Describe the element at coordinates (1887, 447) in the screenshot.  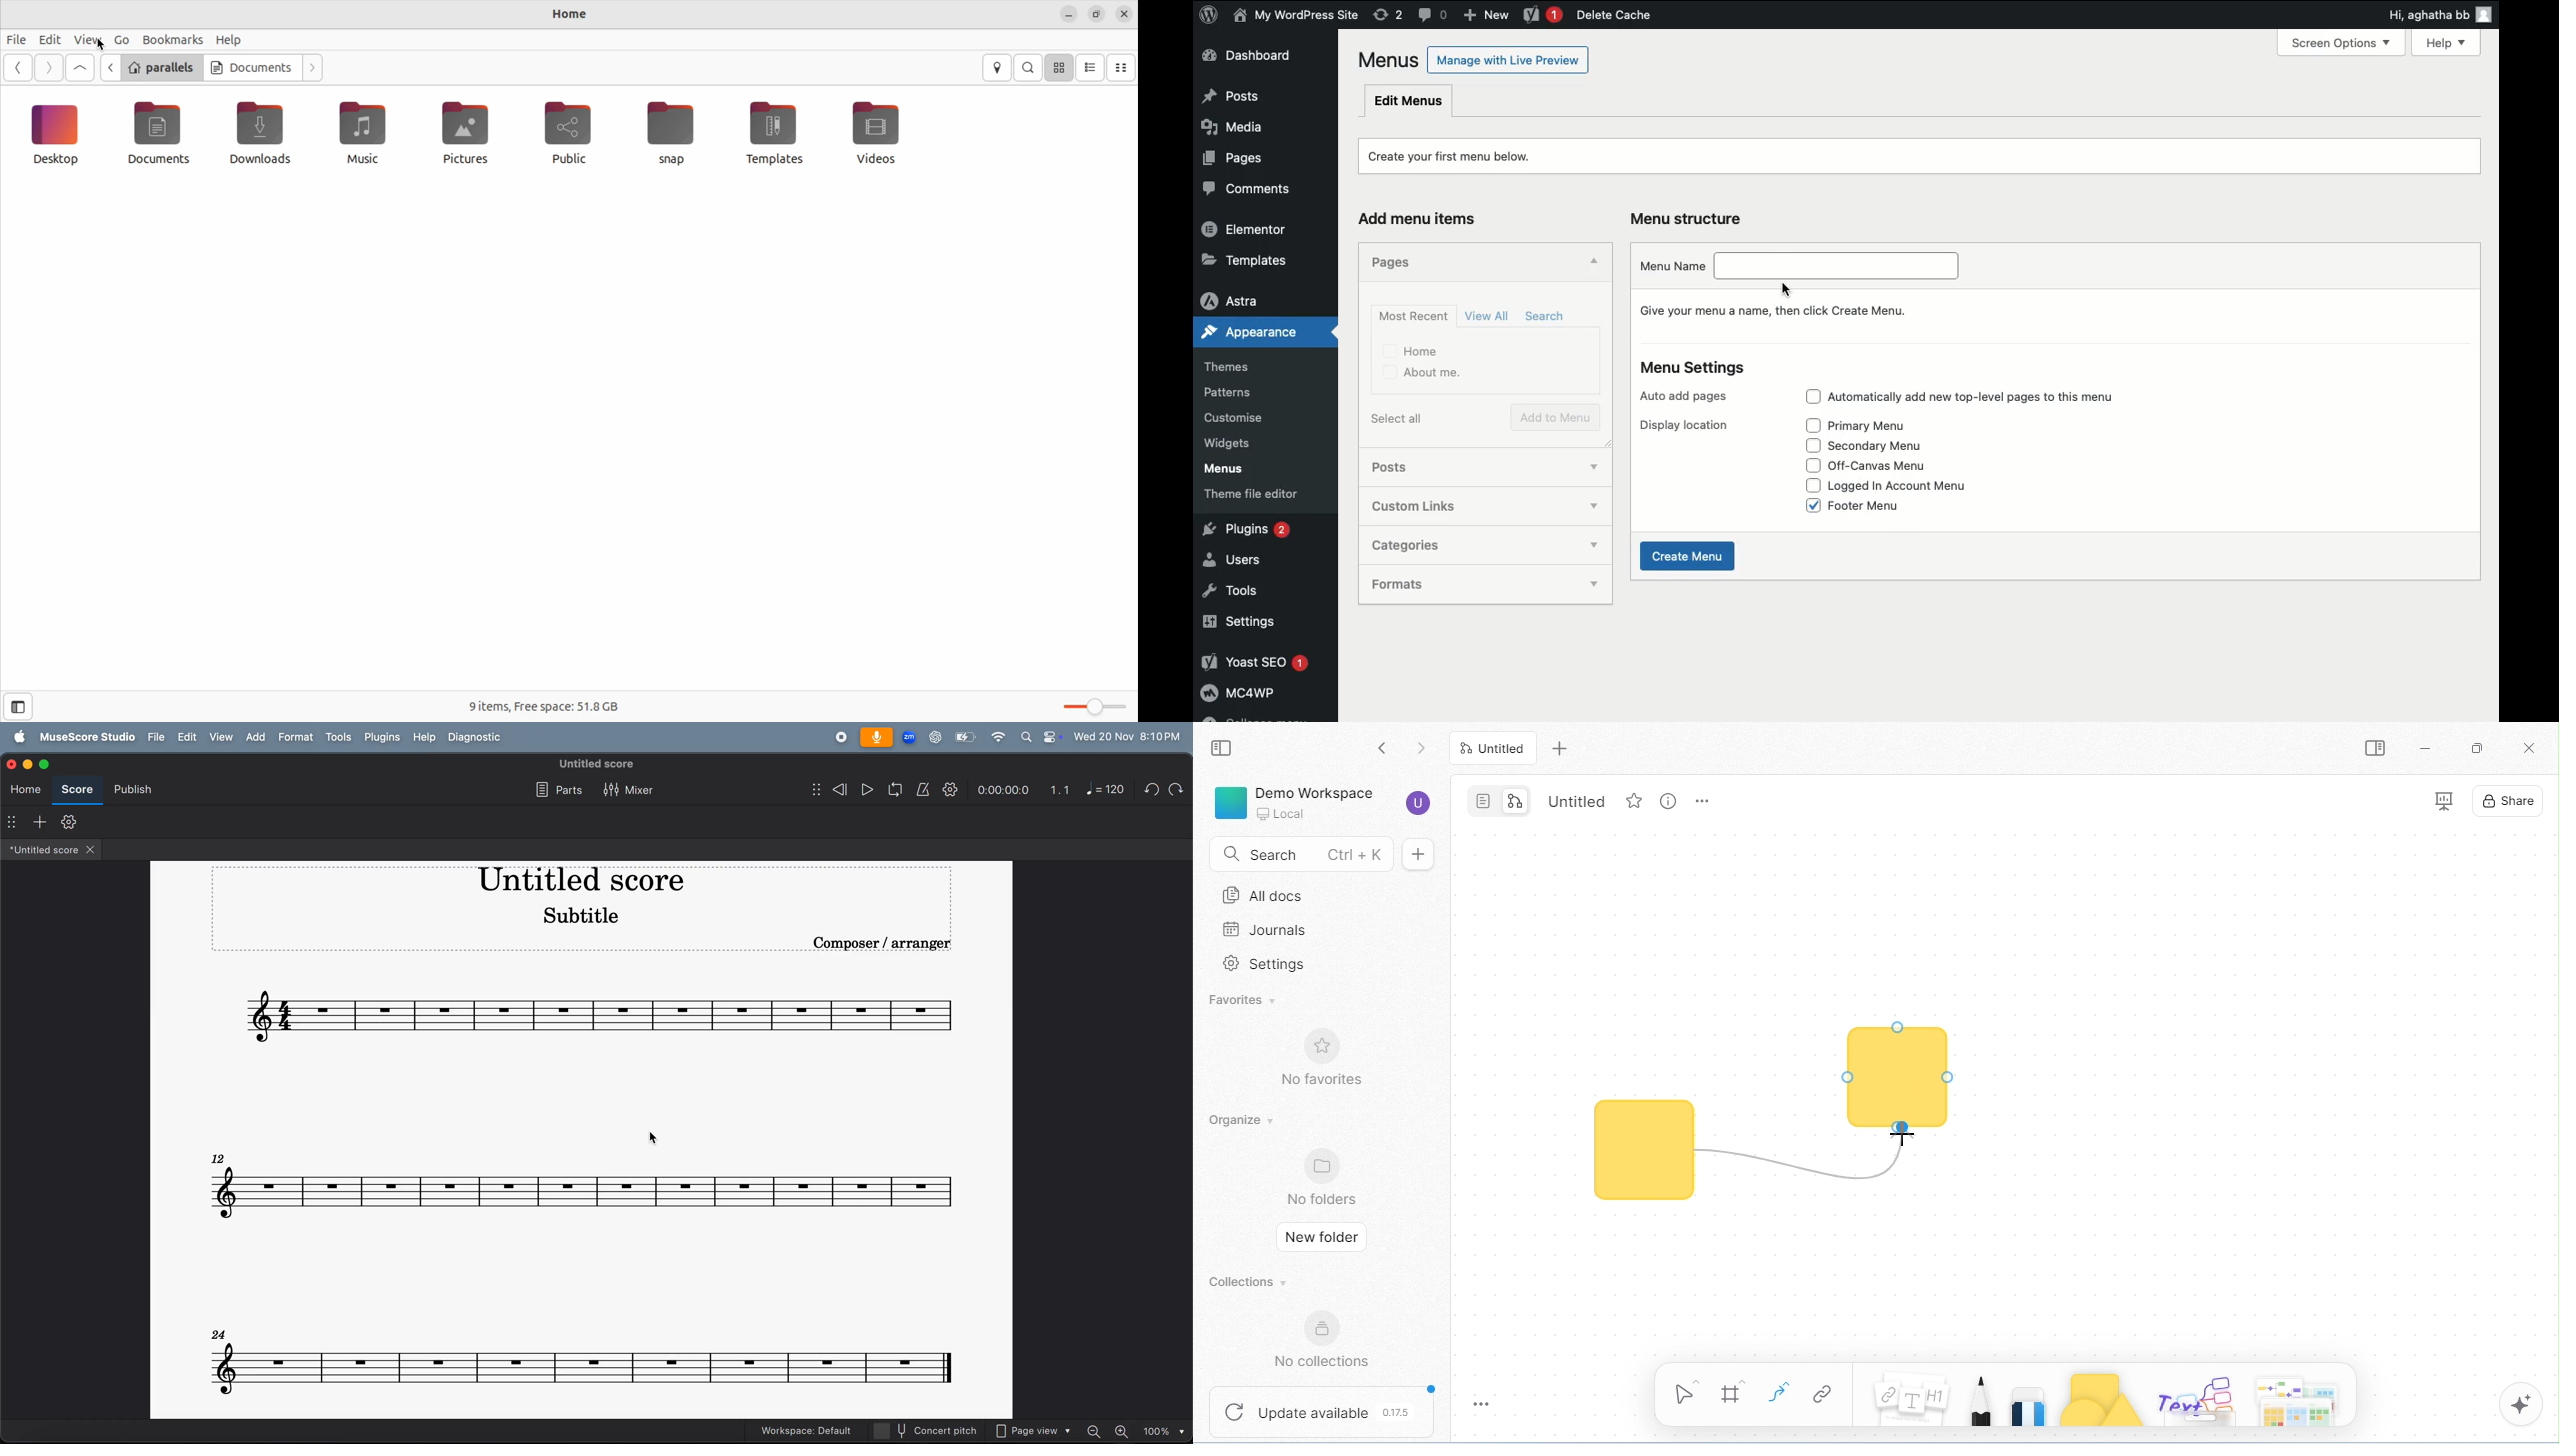
I see `Secondary menu` at that location.